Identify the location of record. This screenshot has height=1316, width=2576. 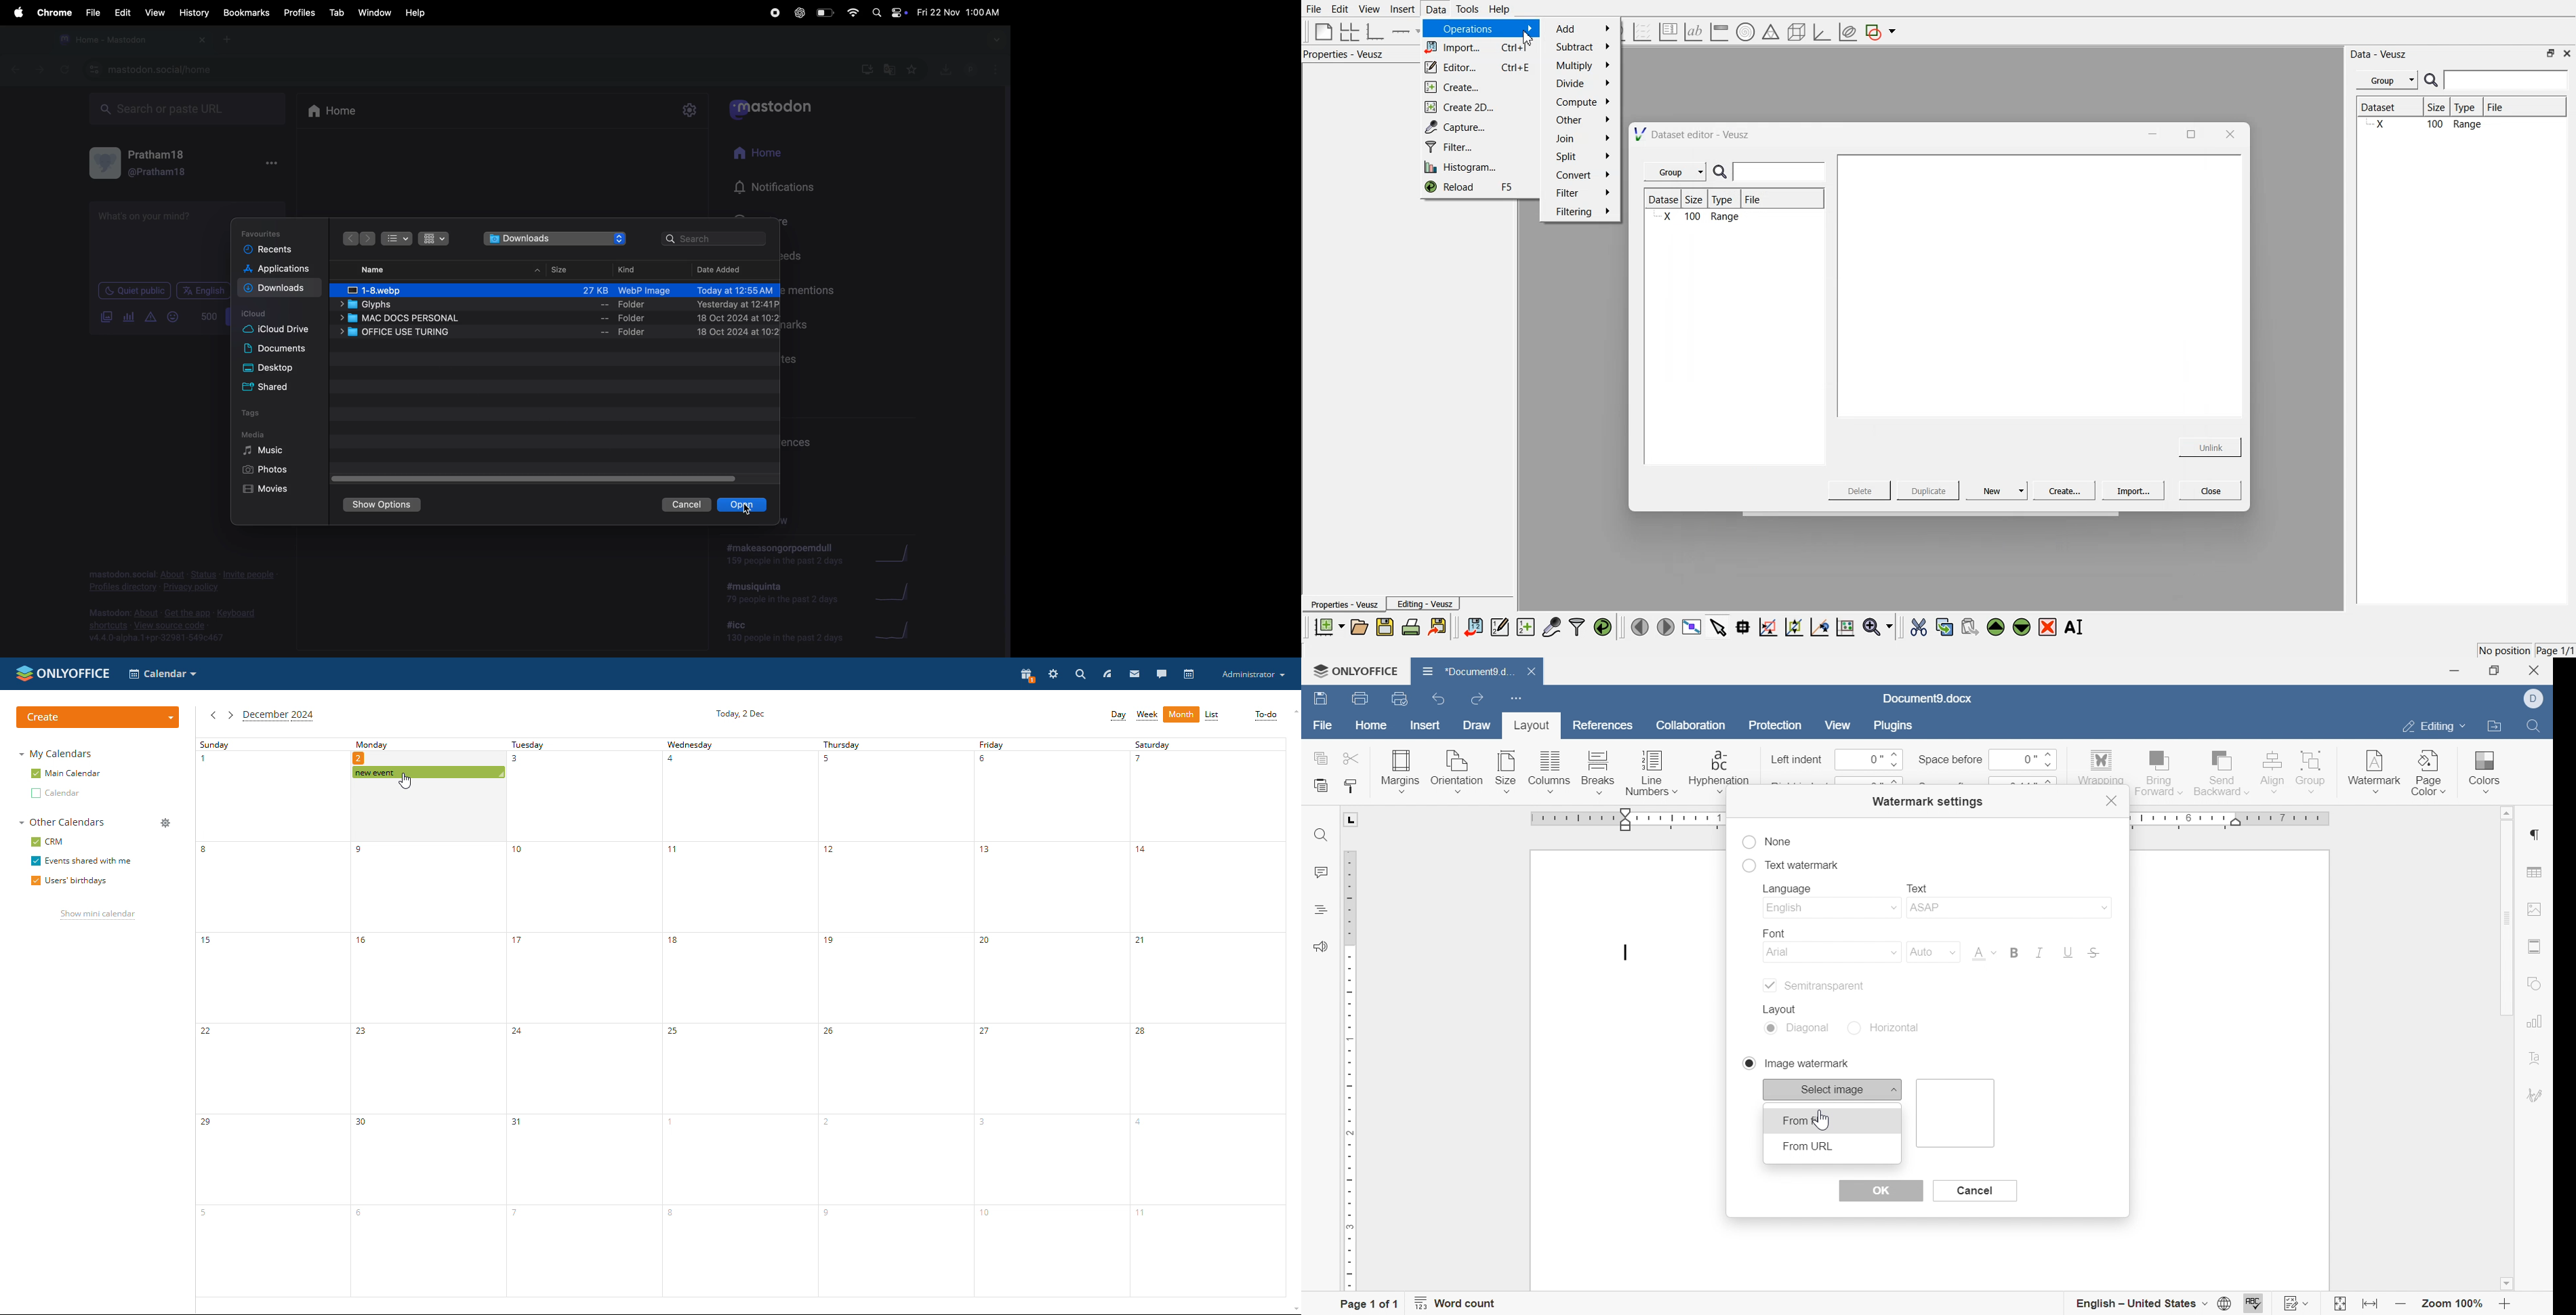
(777, 14).